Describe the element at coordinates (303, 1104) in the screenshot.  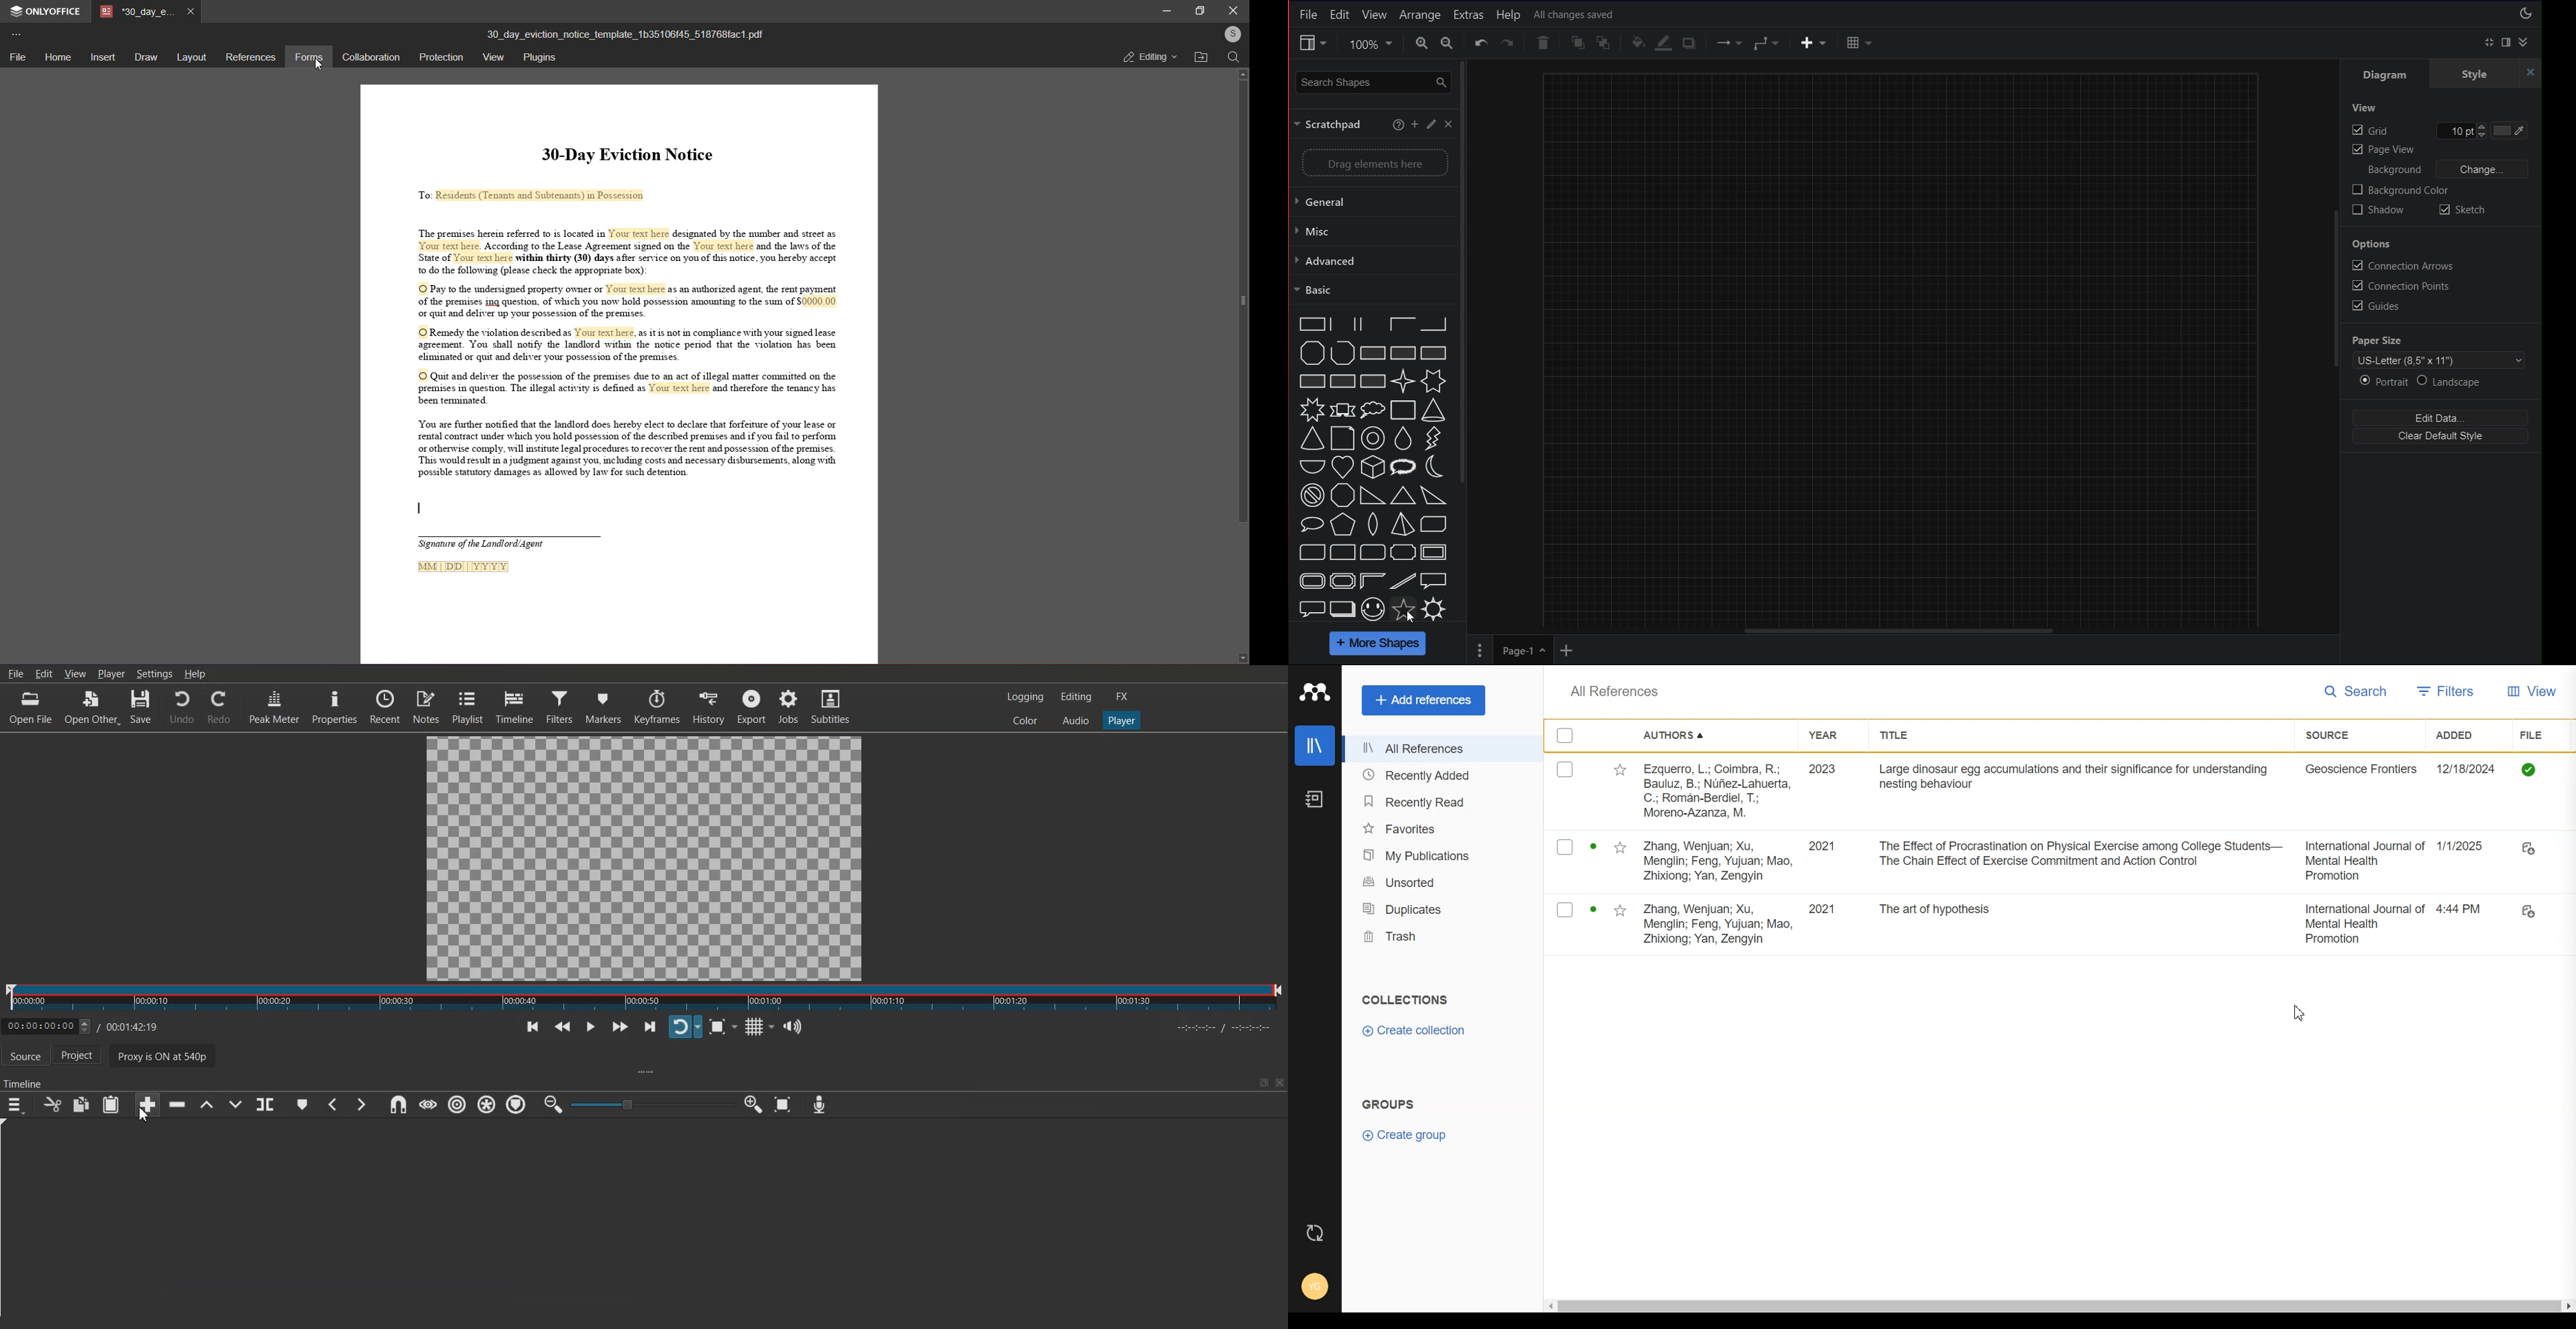
I see `Add marker` at that location.